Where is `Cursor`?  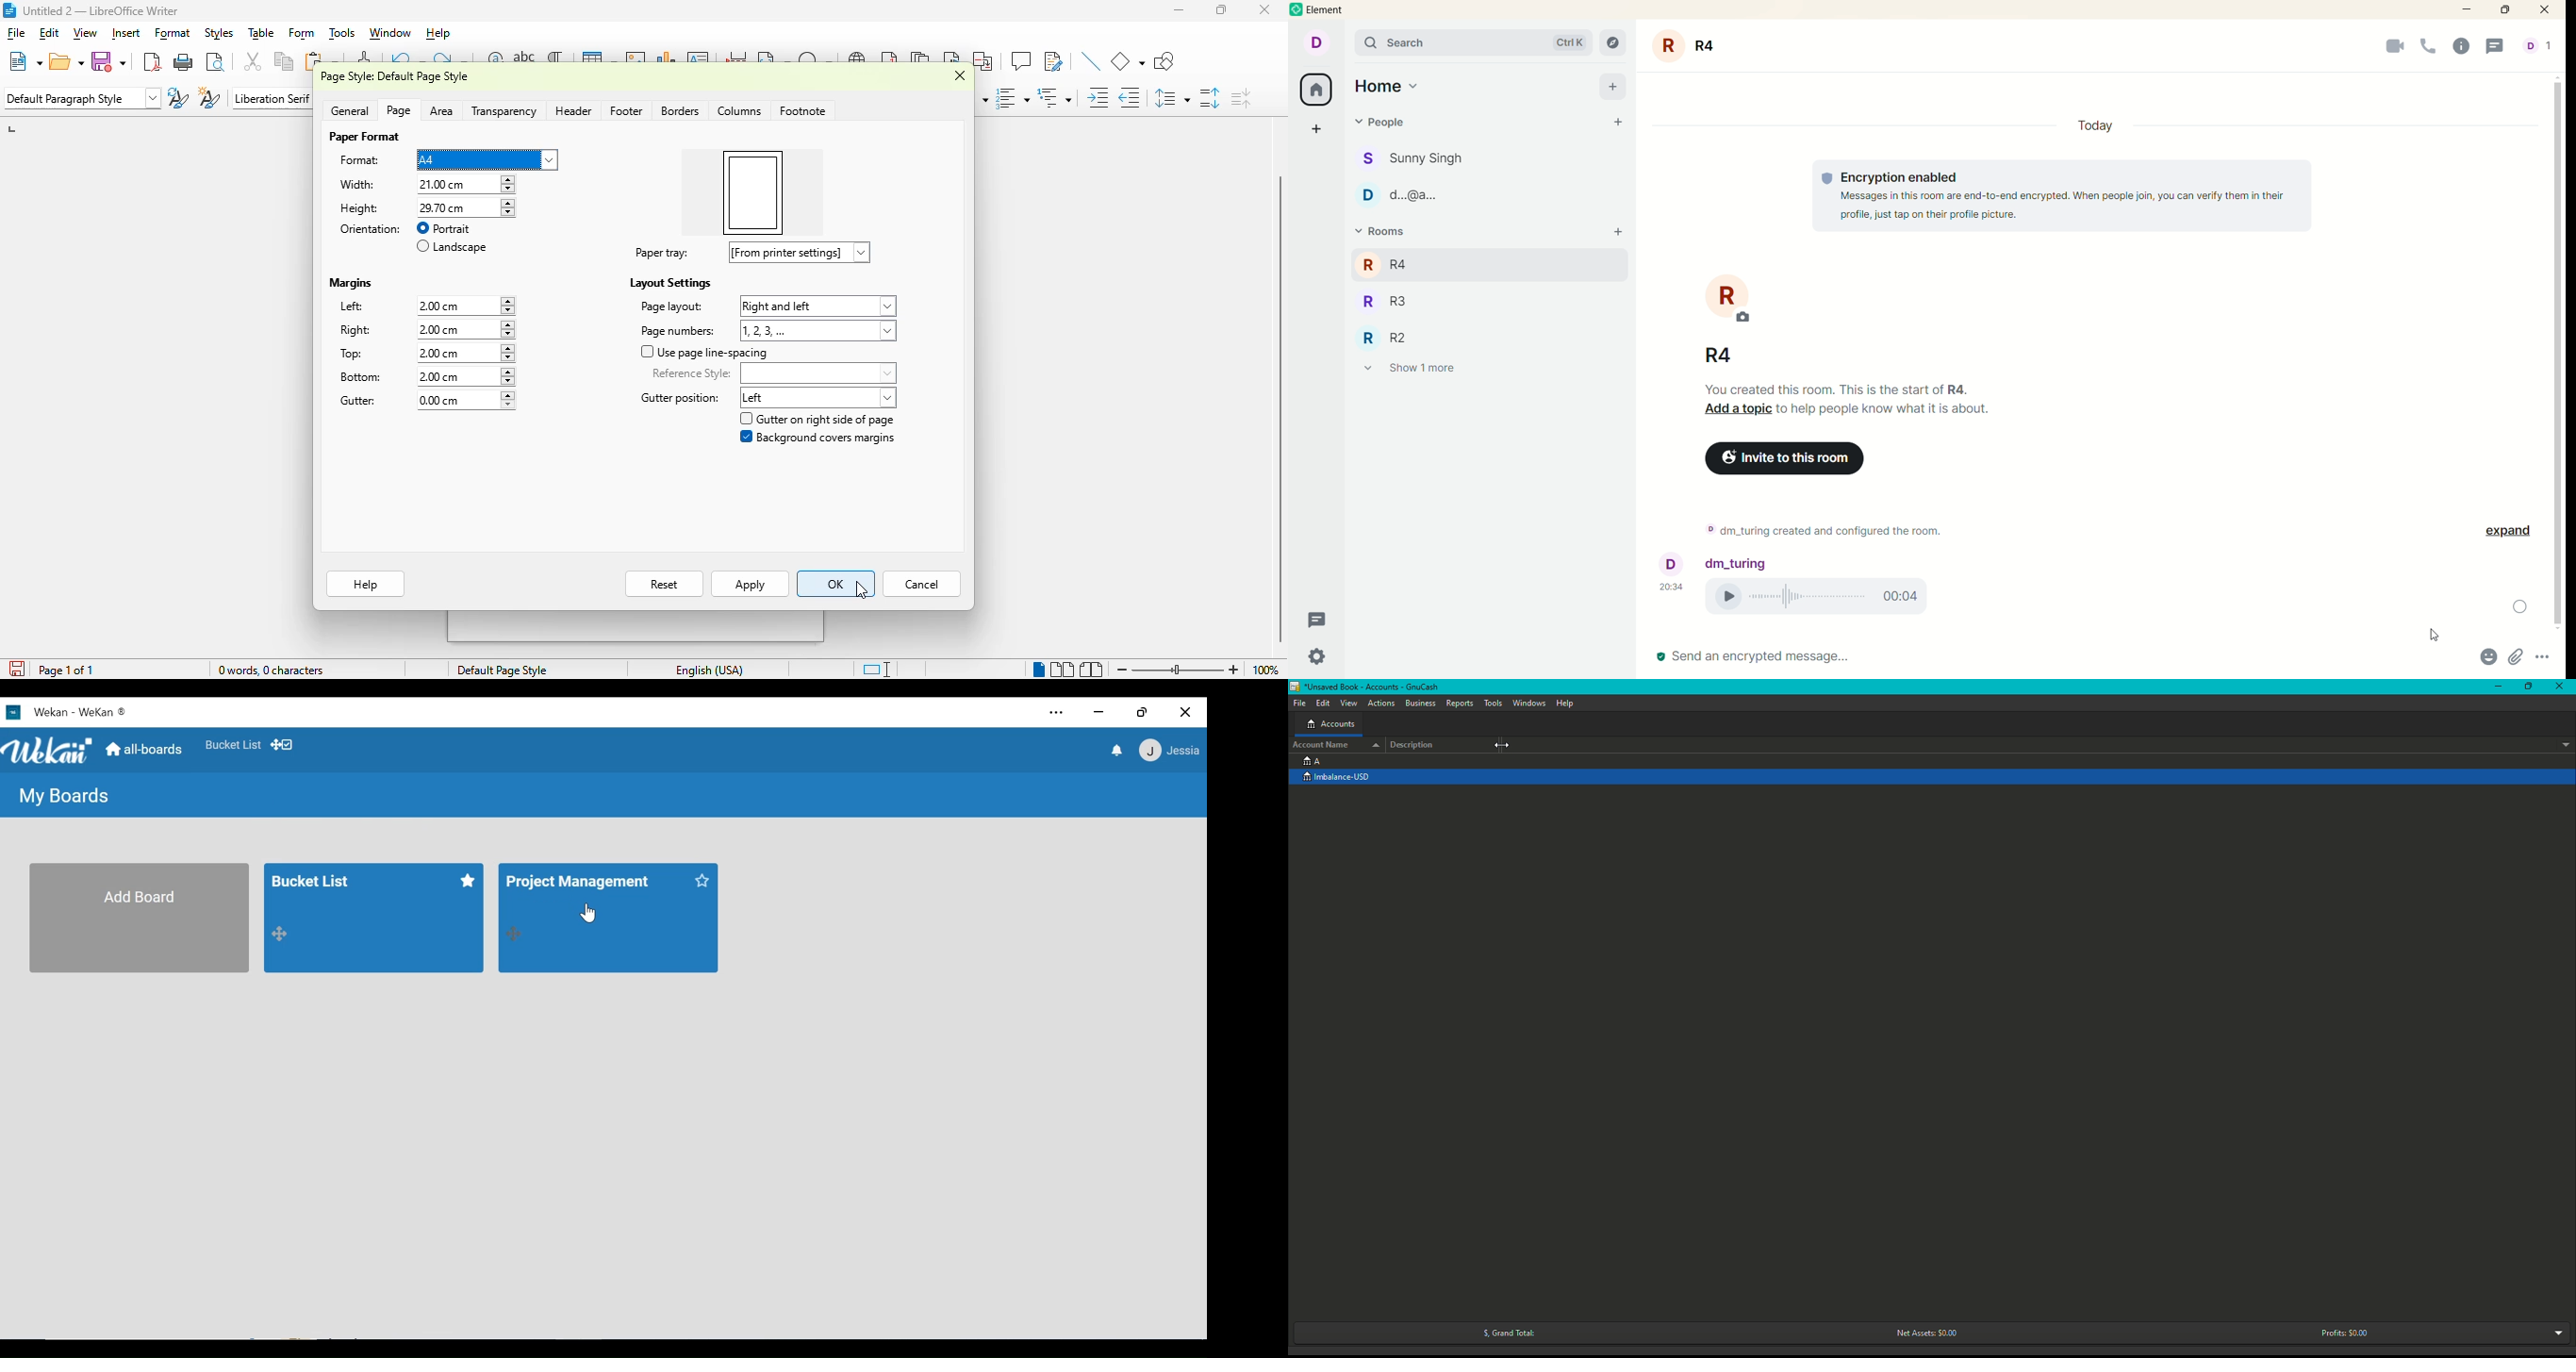
Cursor is located at coordinates (1504, 746).